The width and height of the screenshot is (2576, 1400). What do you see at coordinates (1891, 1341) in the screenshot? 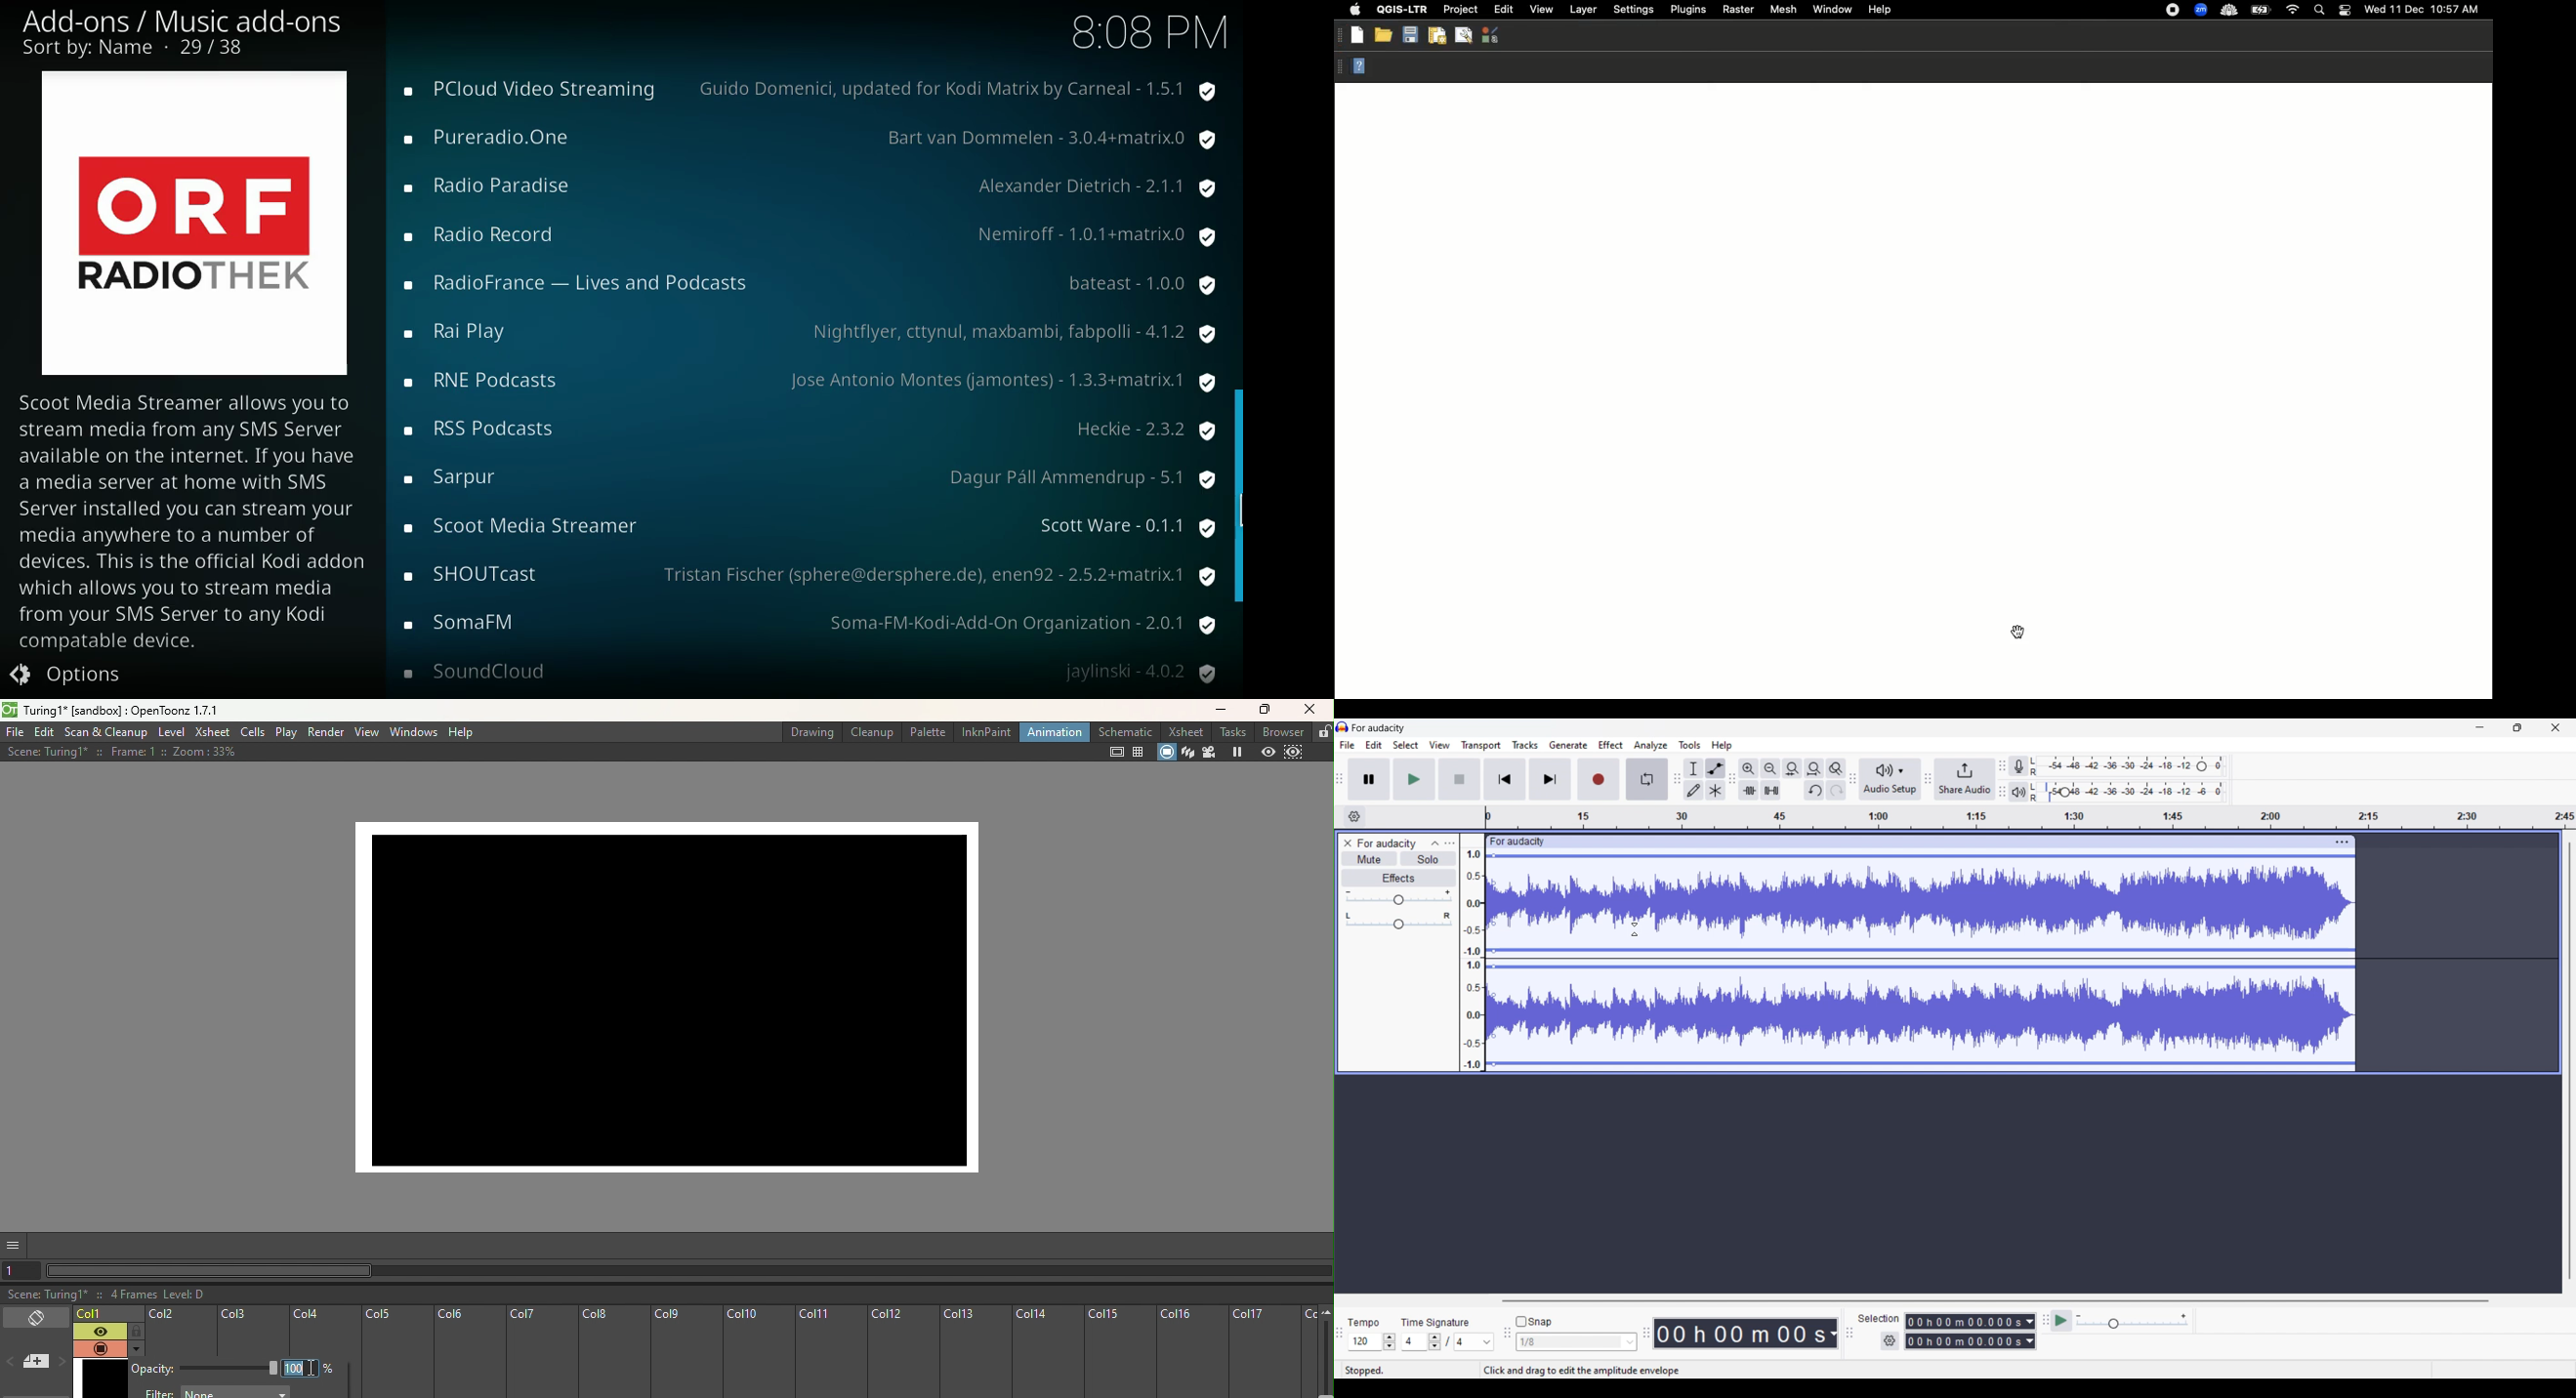
I see `Settings` at bounding box center [1891, 1341].